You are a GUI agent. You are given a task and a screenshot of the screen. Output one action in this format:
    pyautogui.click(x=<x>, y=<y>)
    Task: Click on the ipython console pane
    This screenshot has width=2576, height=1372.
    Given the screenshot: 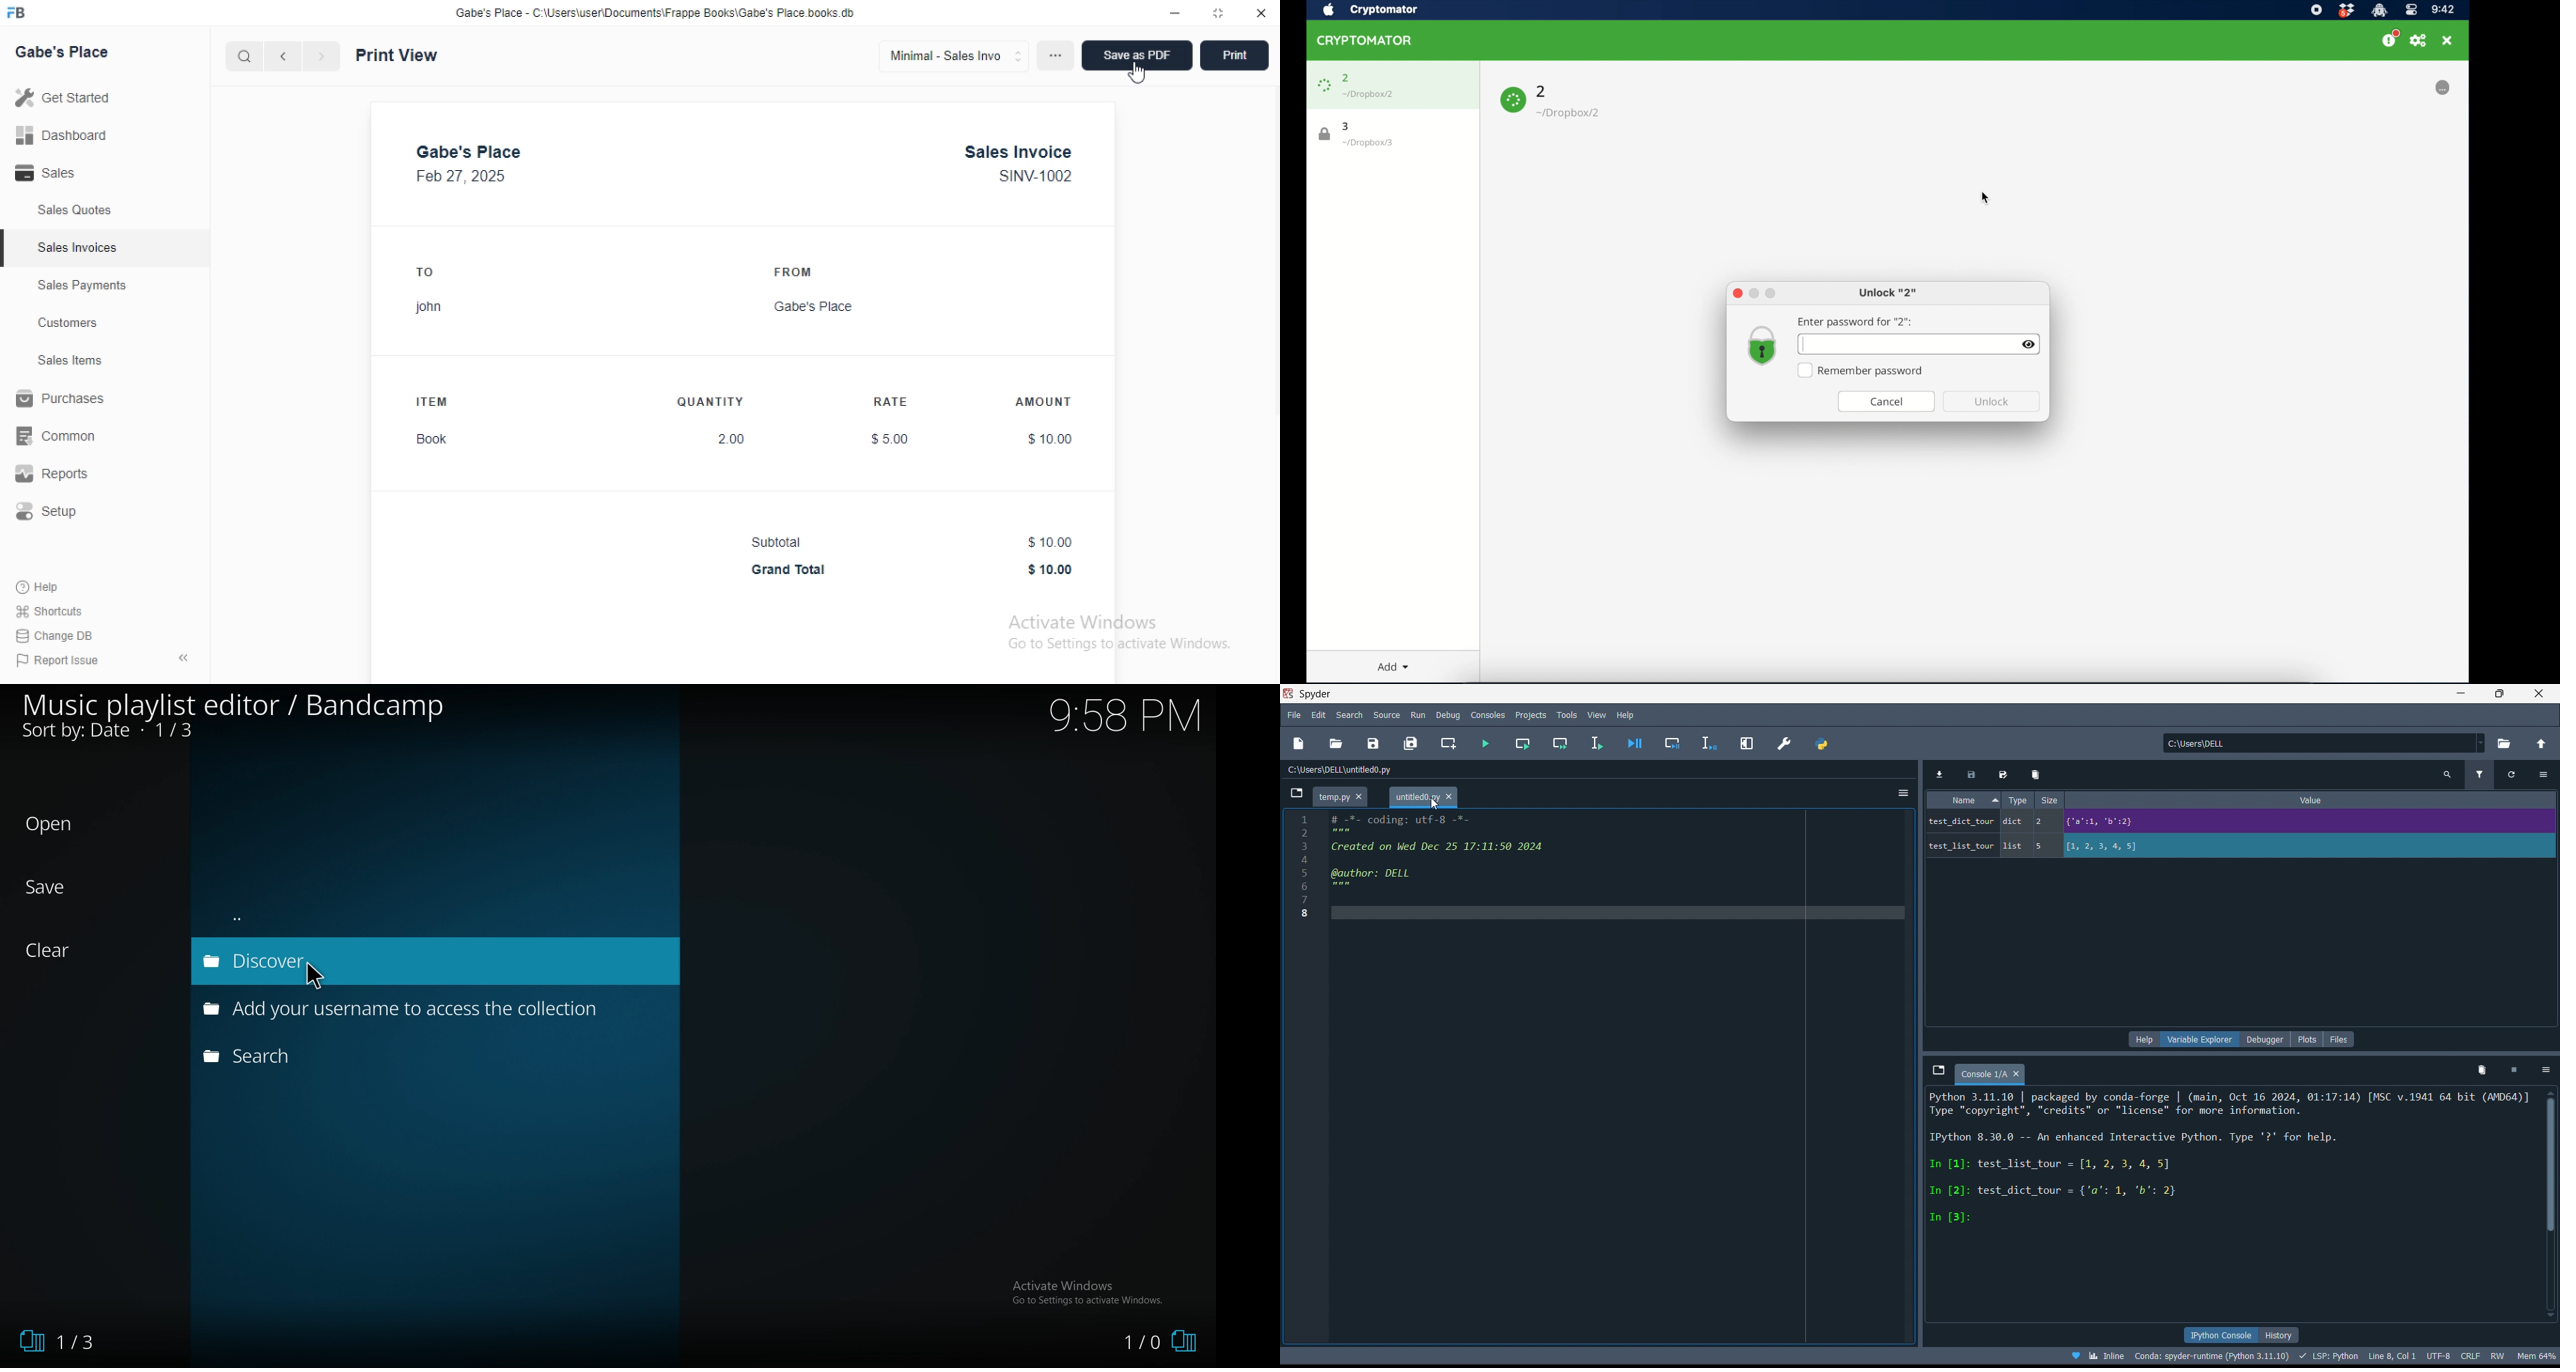 What is the action you would take?
    pyautogui.click(x=2215, y=1335)
    